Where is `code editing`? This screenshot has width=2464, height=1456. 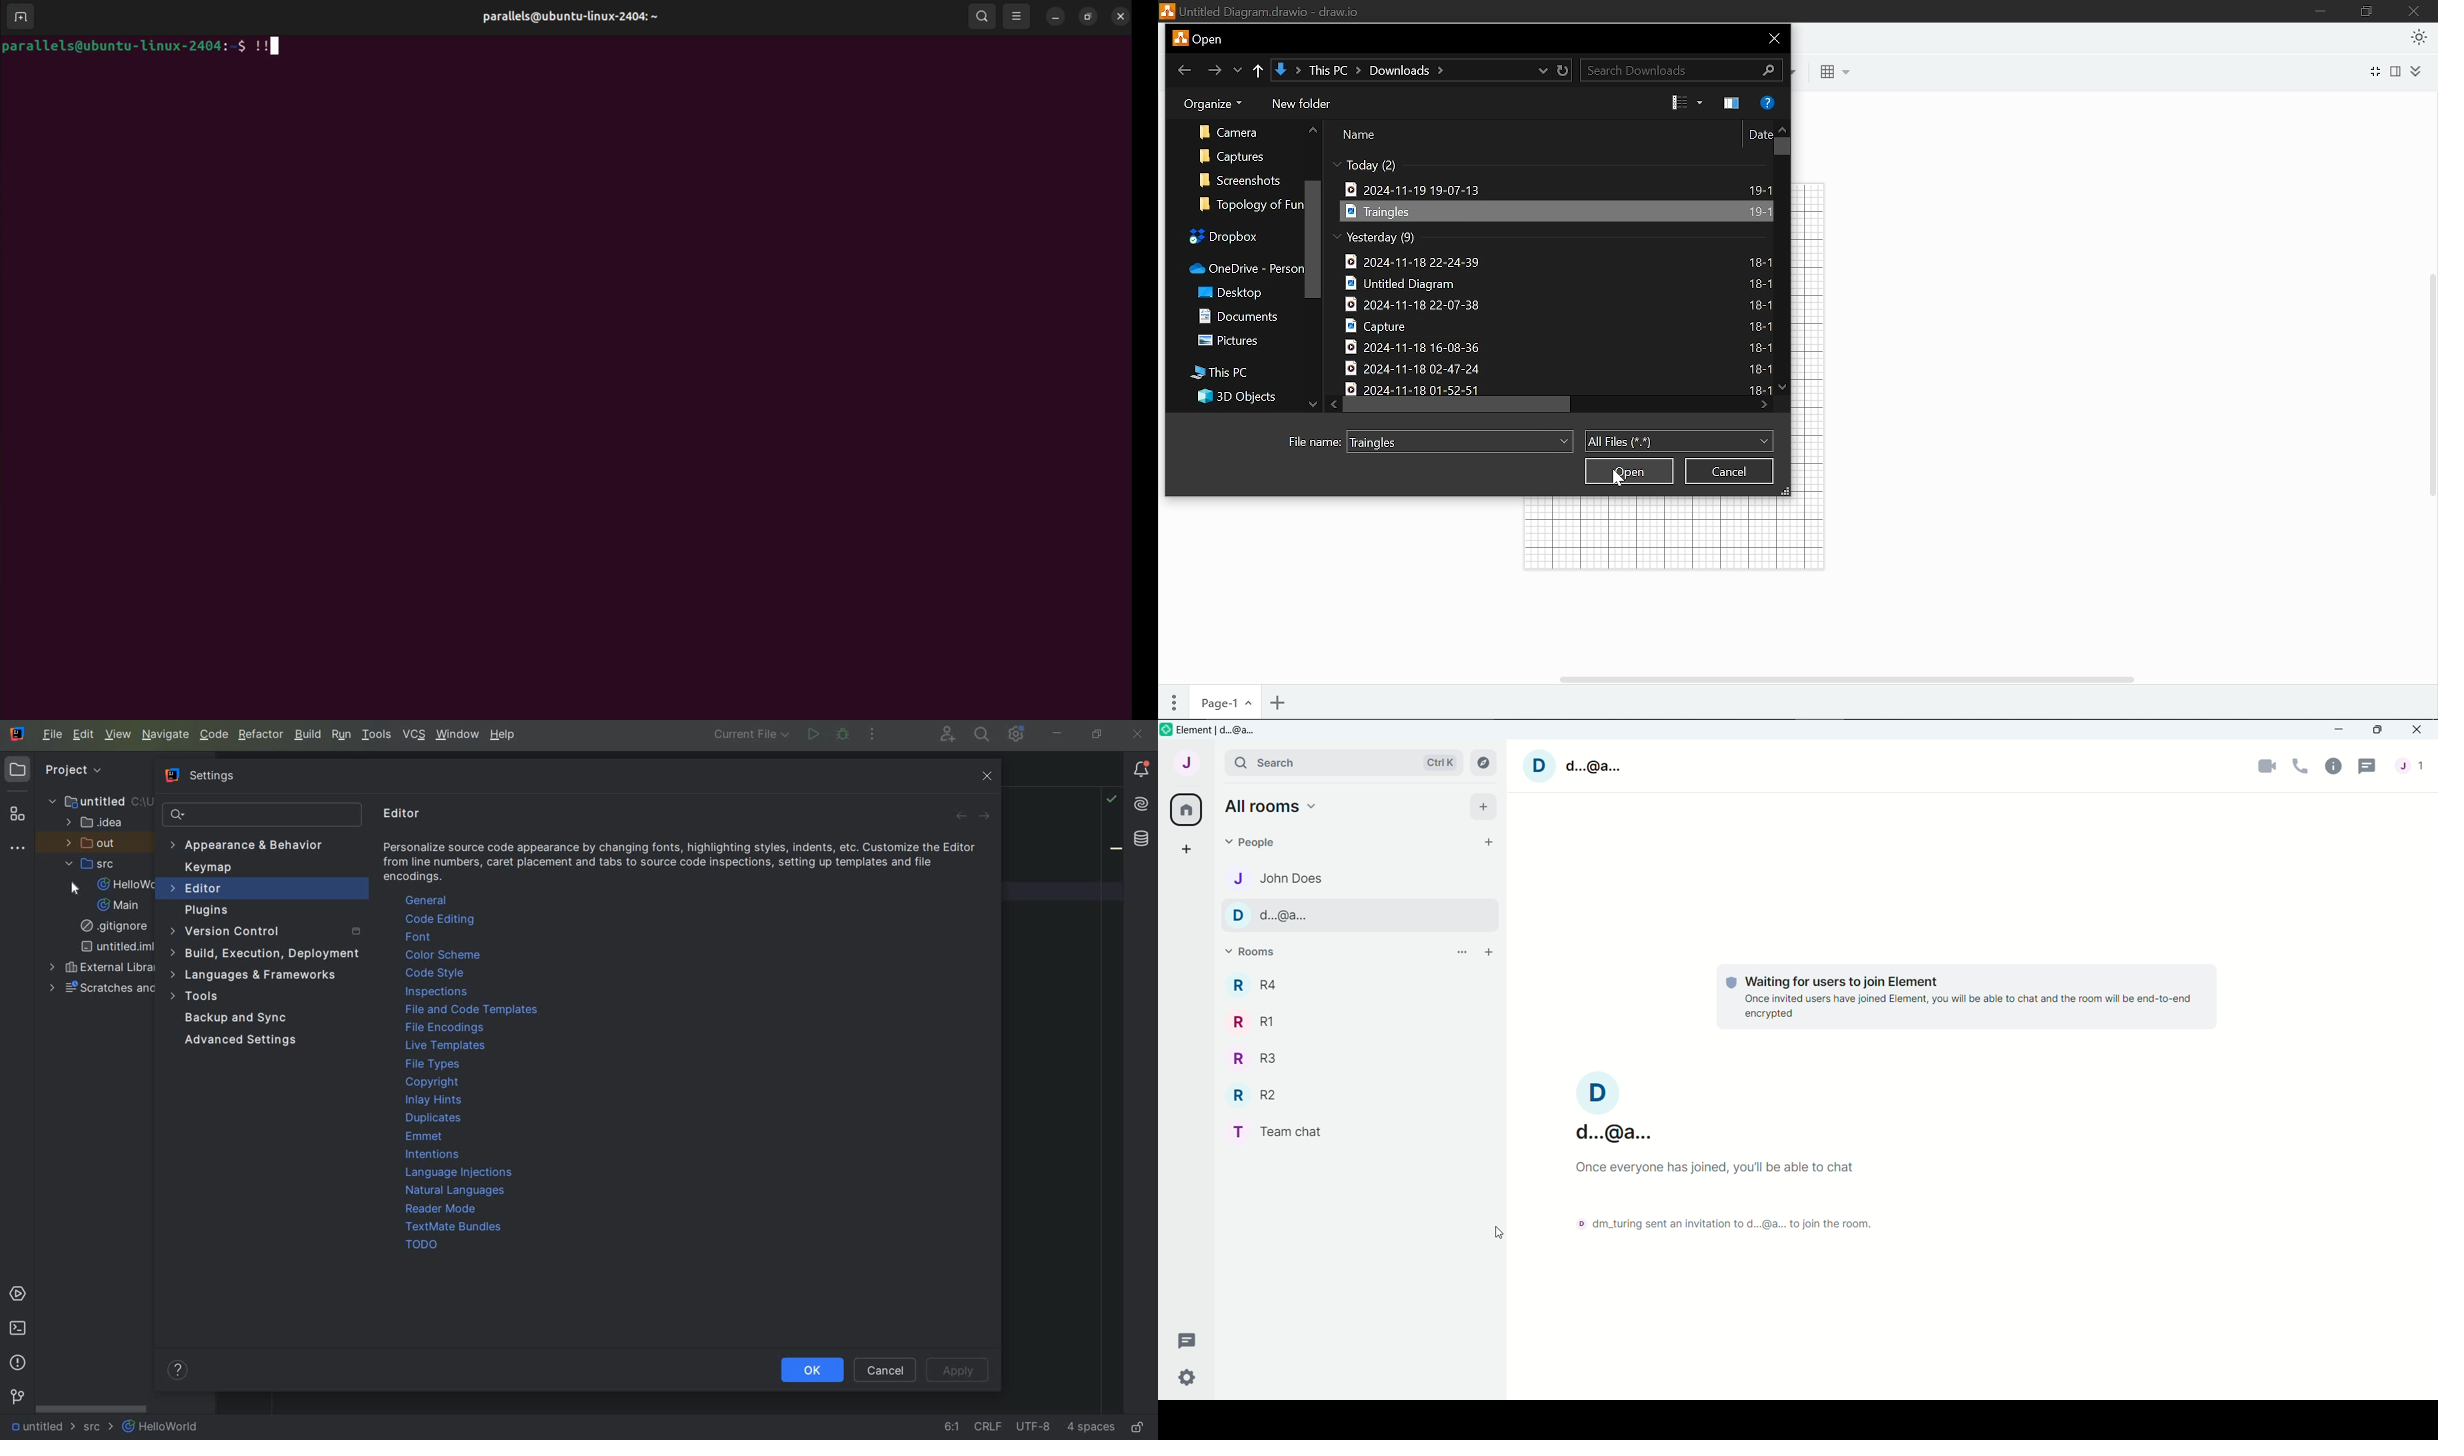 code editing is located at coordinates (443, 921).